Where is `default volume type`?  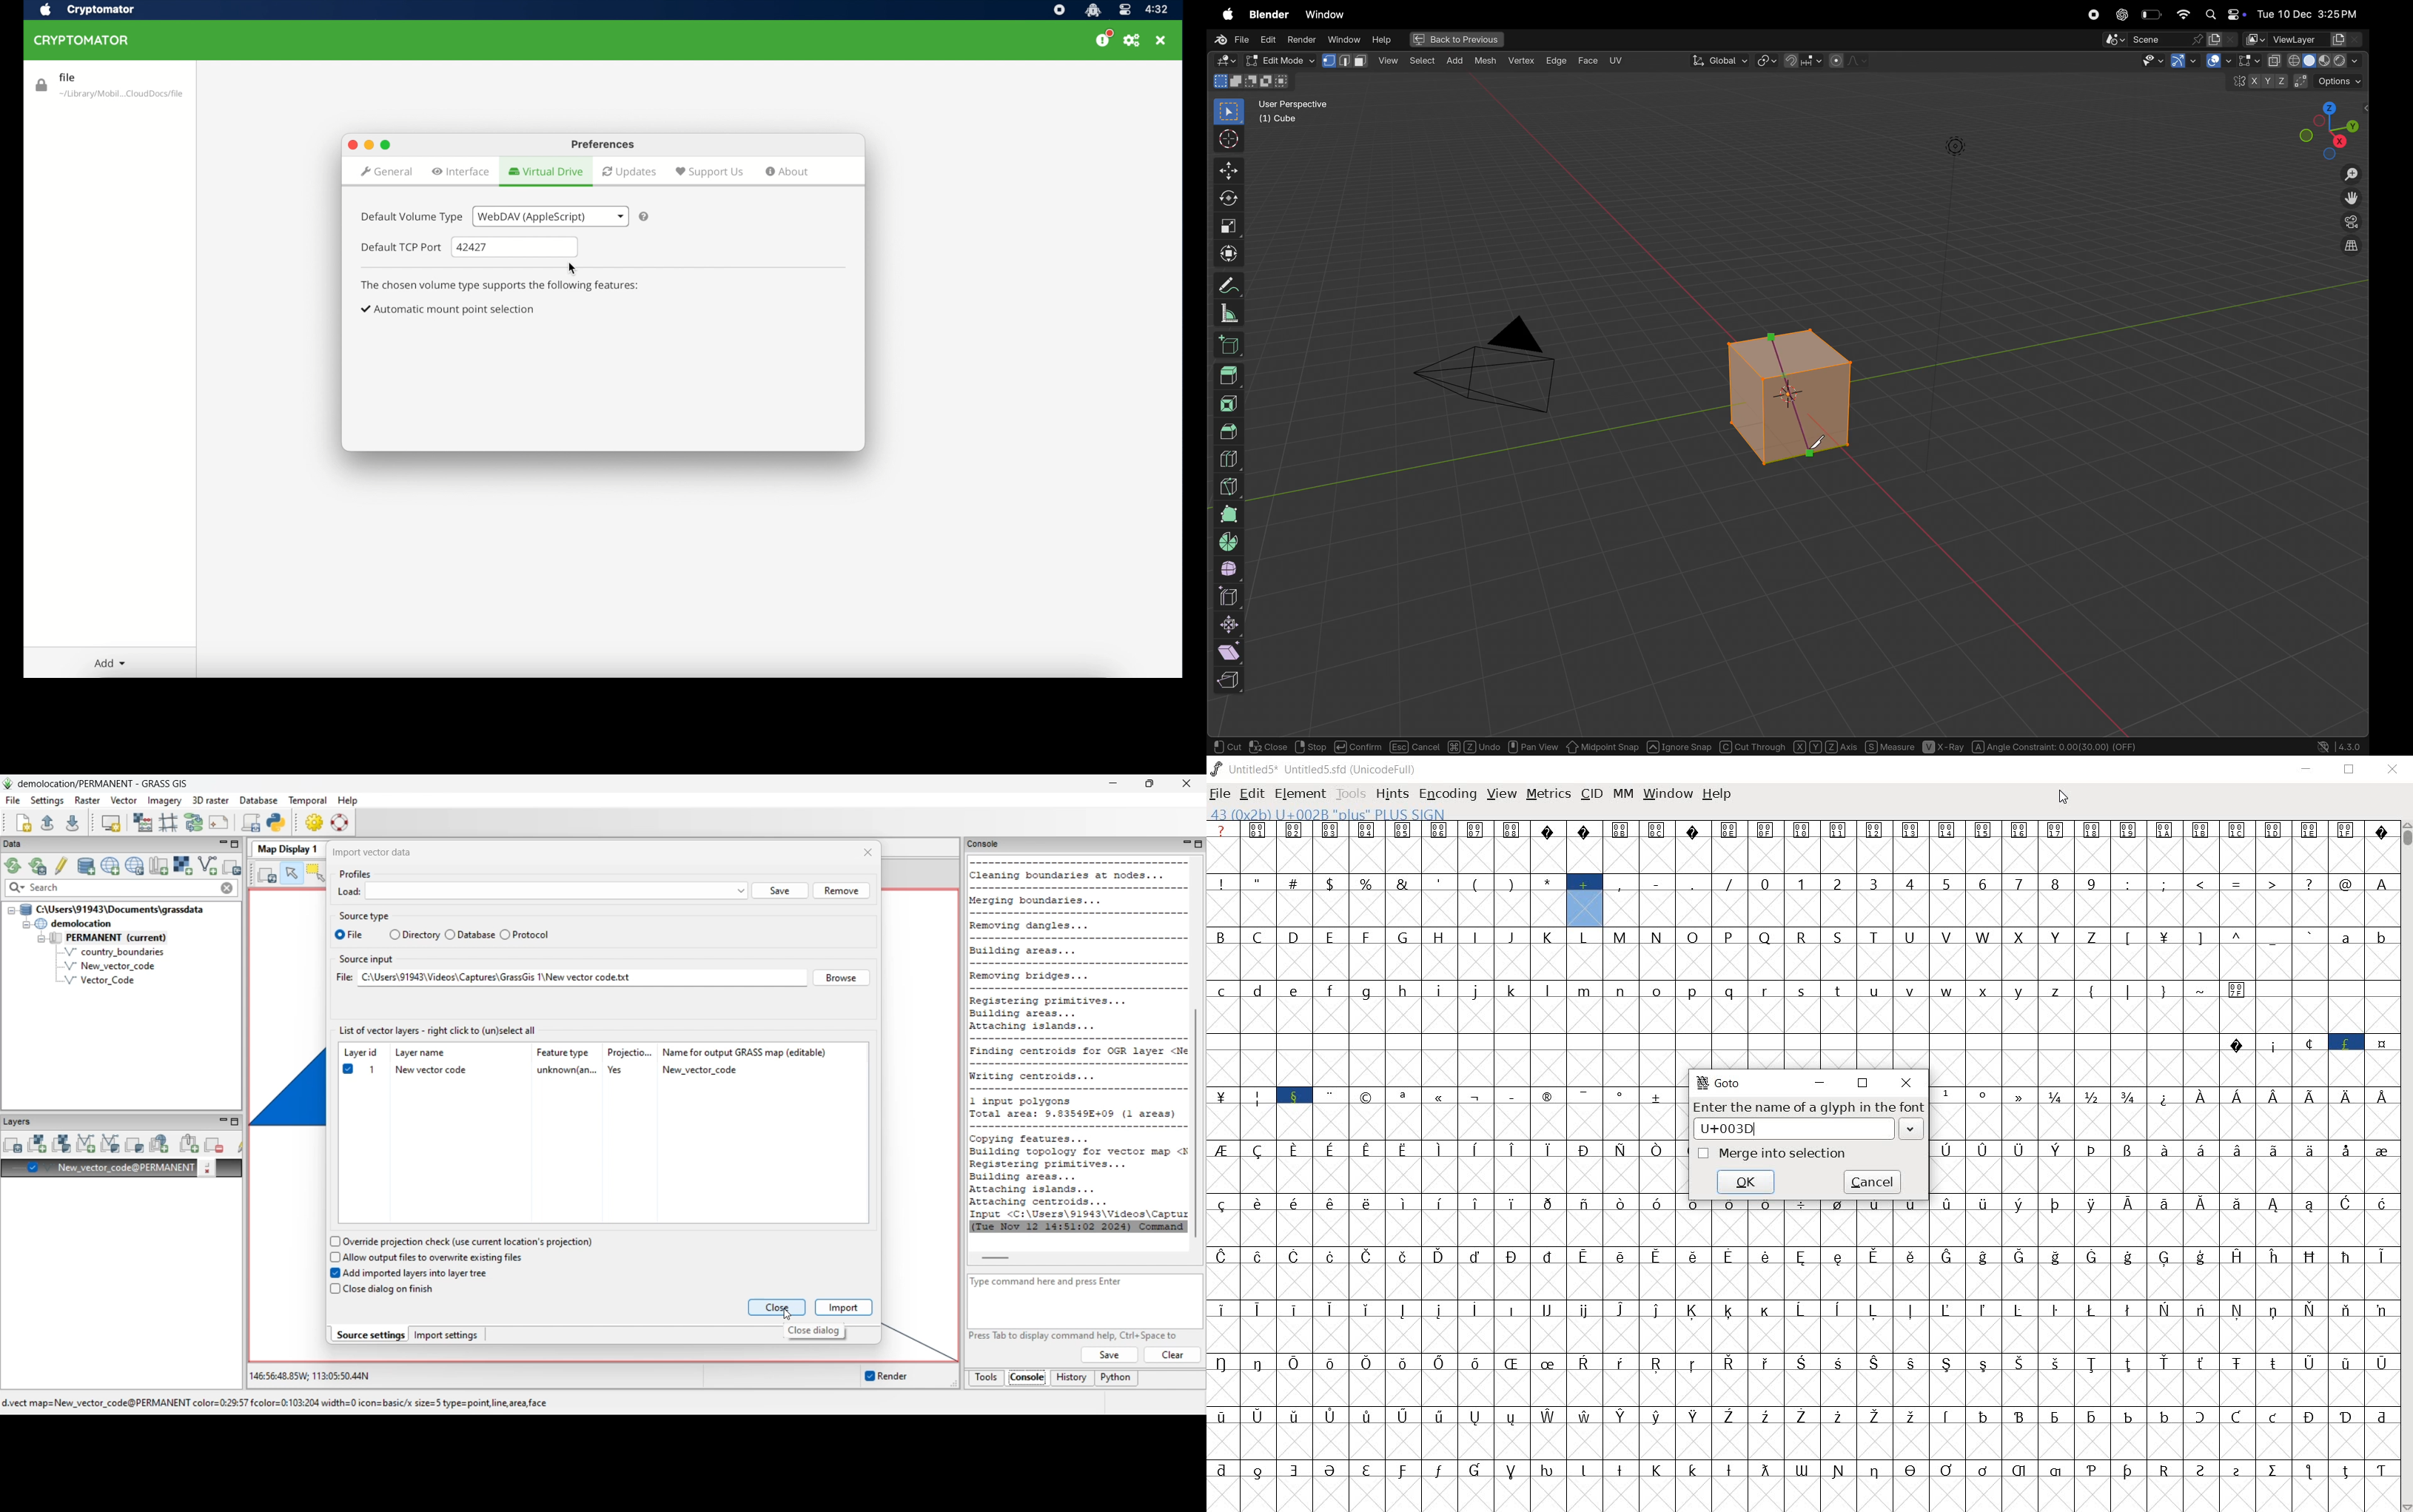 default volume type is located at coordinates (410, 217).